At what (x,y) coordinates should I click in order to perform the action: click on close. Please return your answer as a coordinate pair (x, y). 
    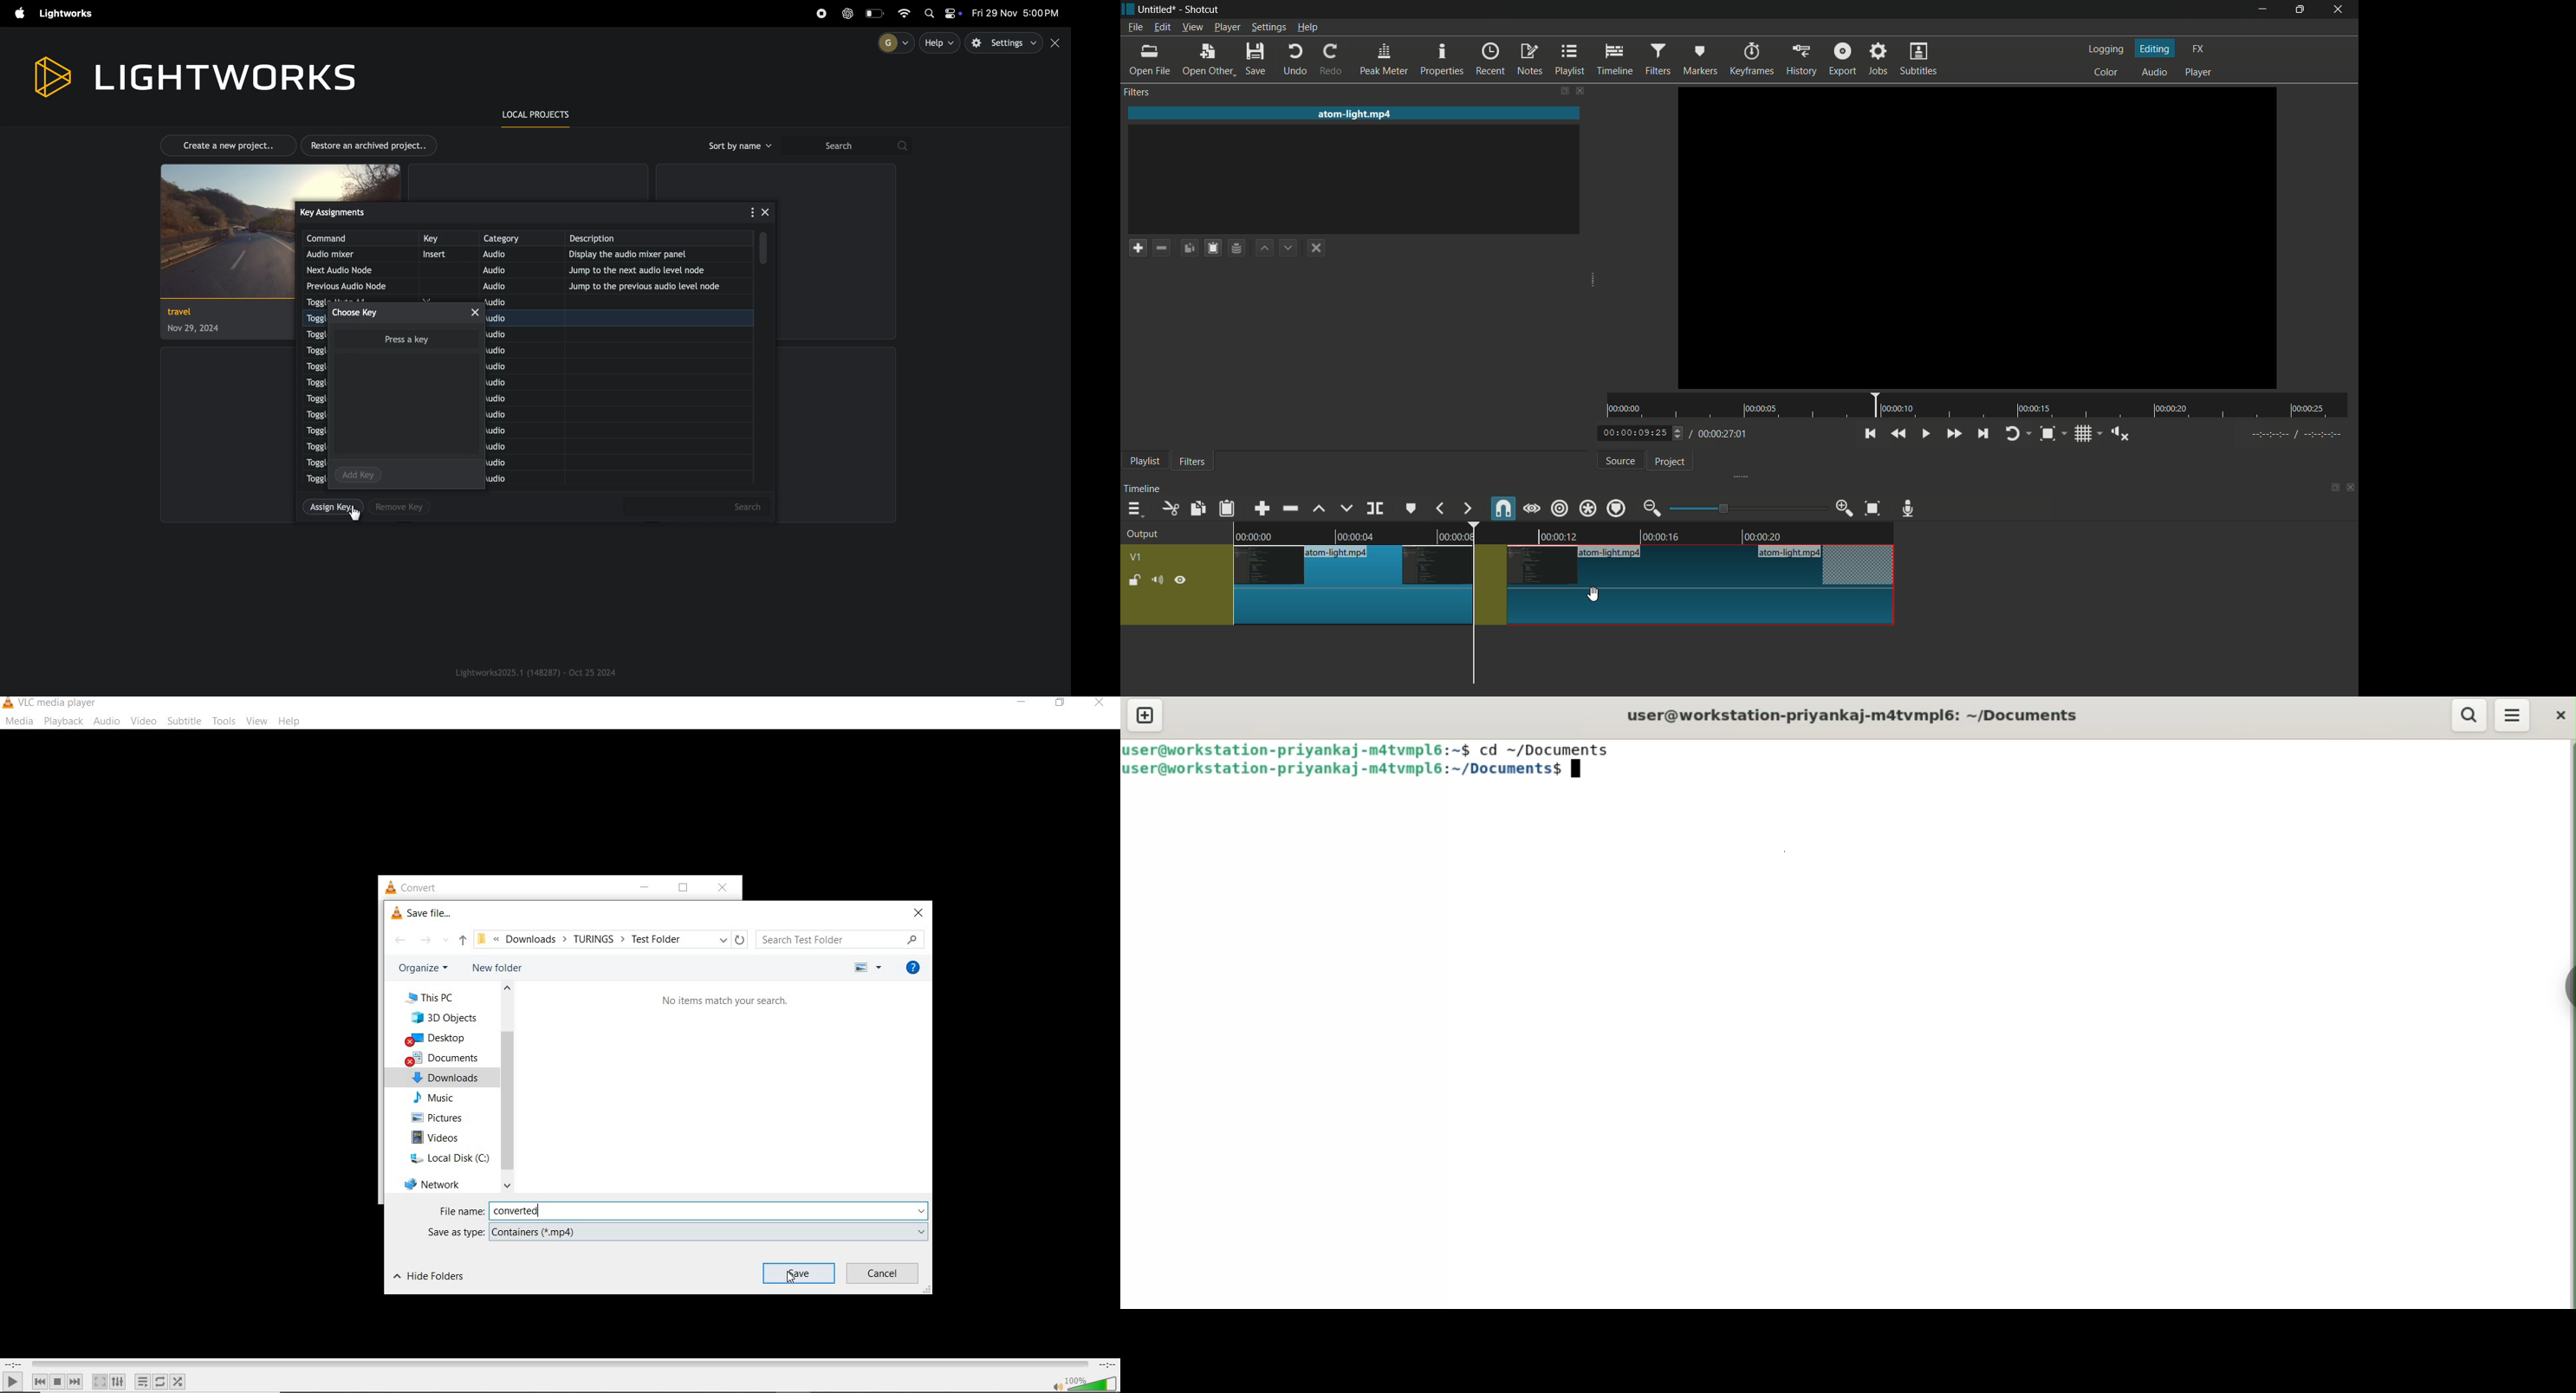
    Looking at the image, I should click on (1057, 43).